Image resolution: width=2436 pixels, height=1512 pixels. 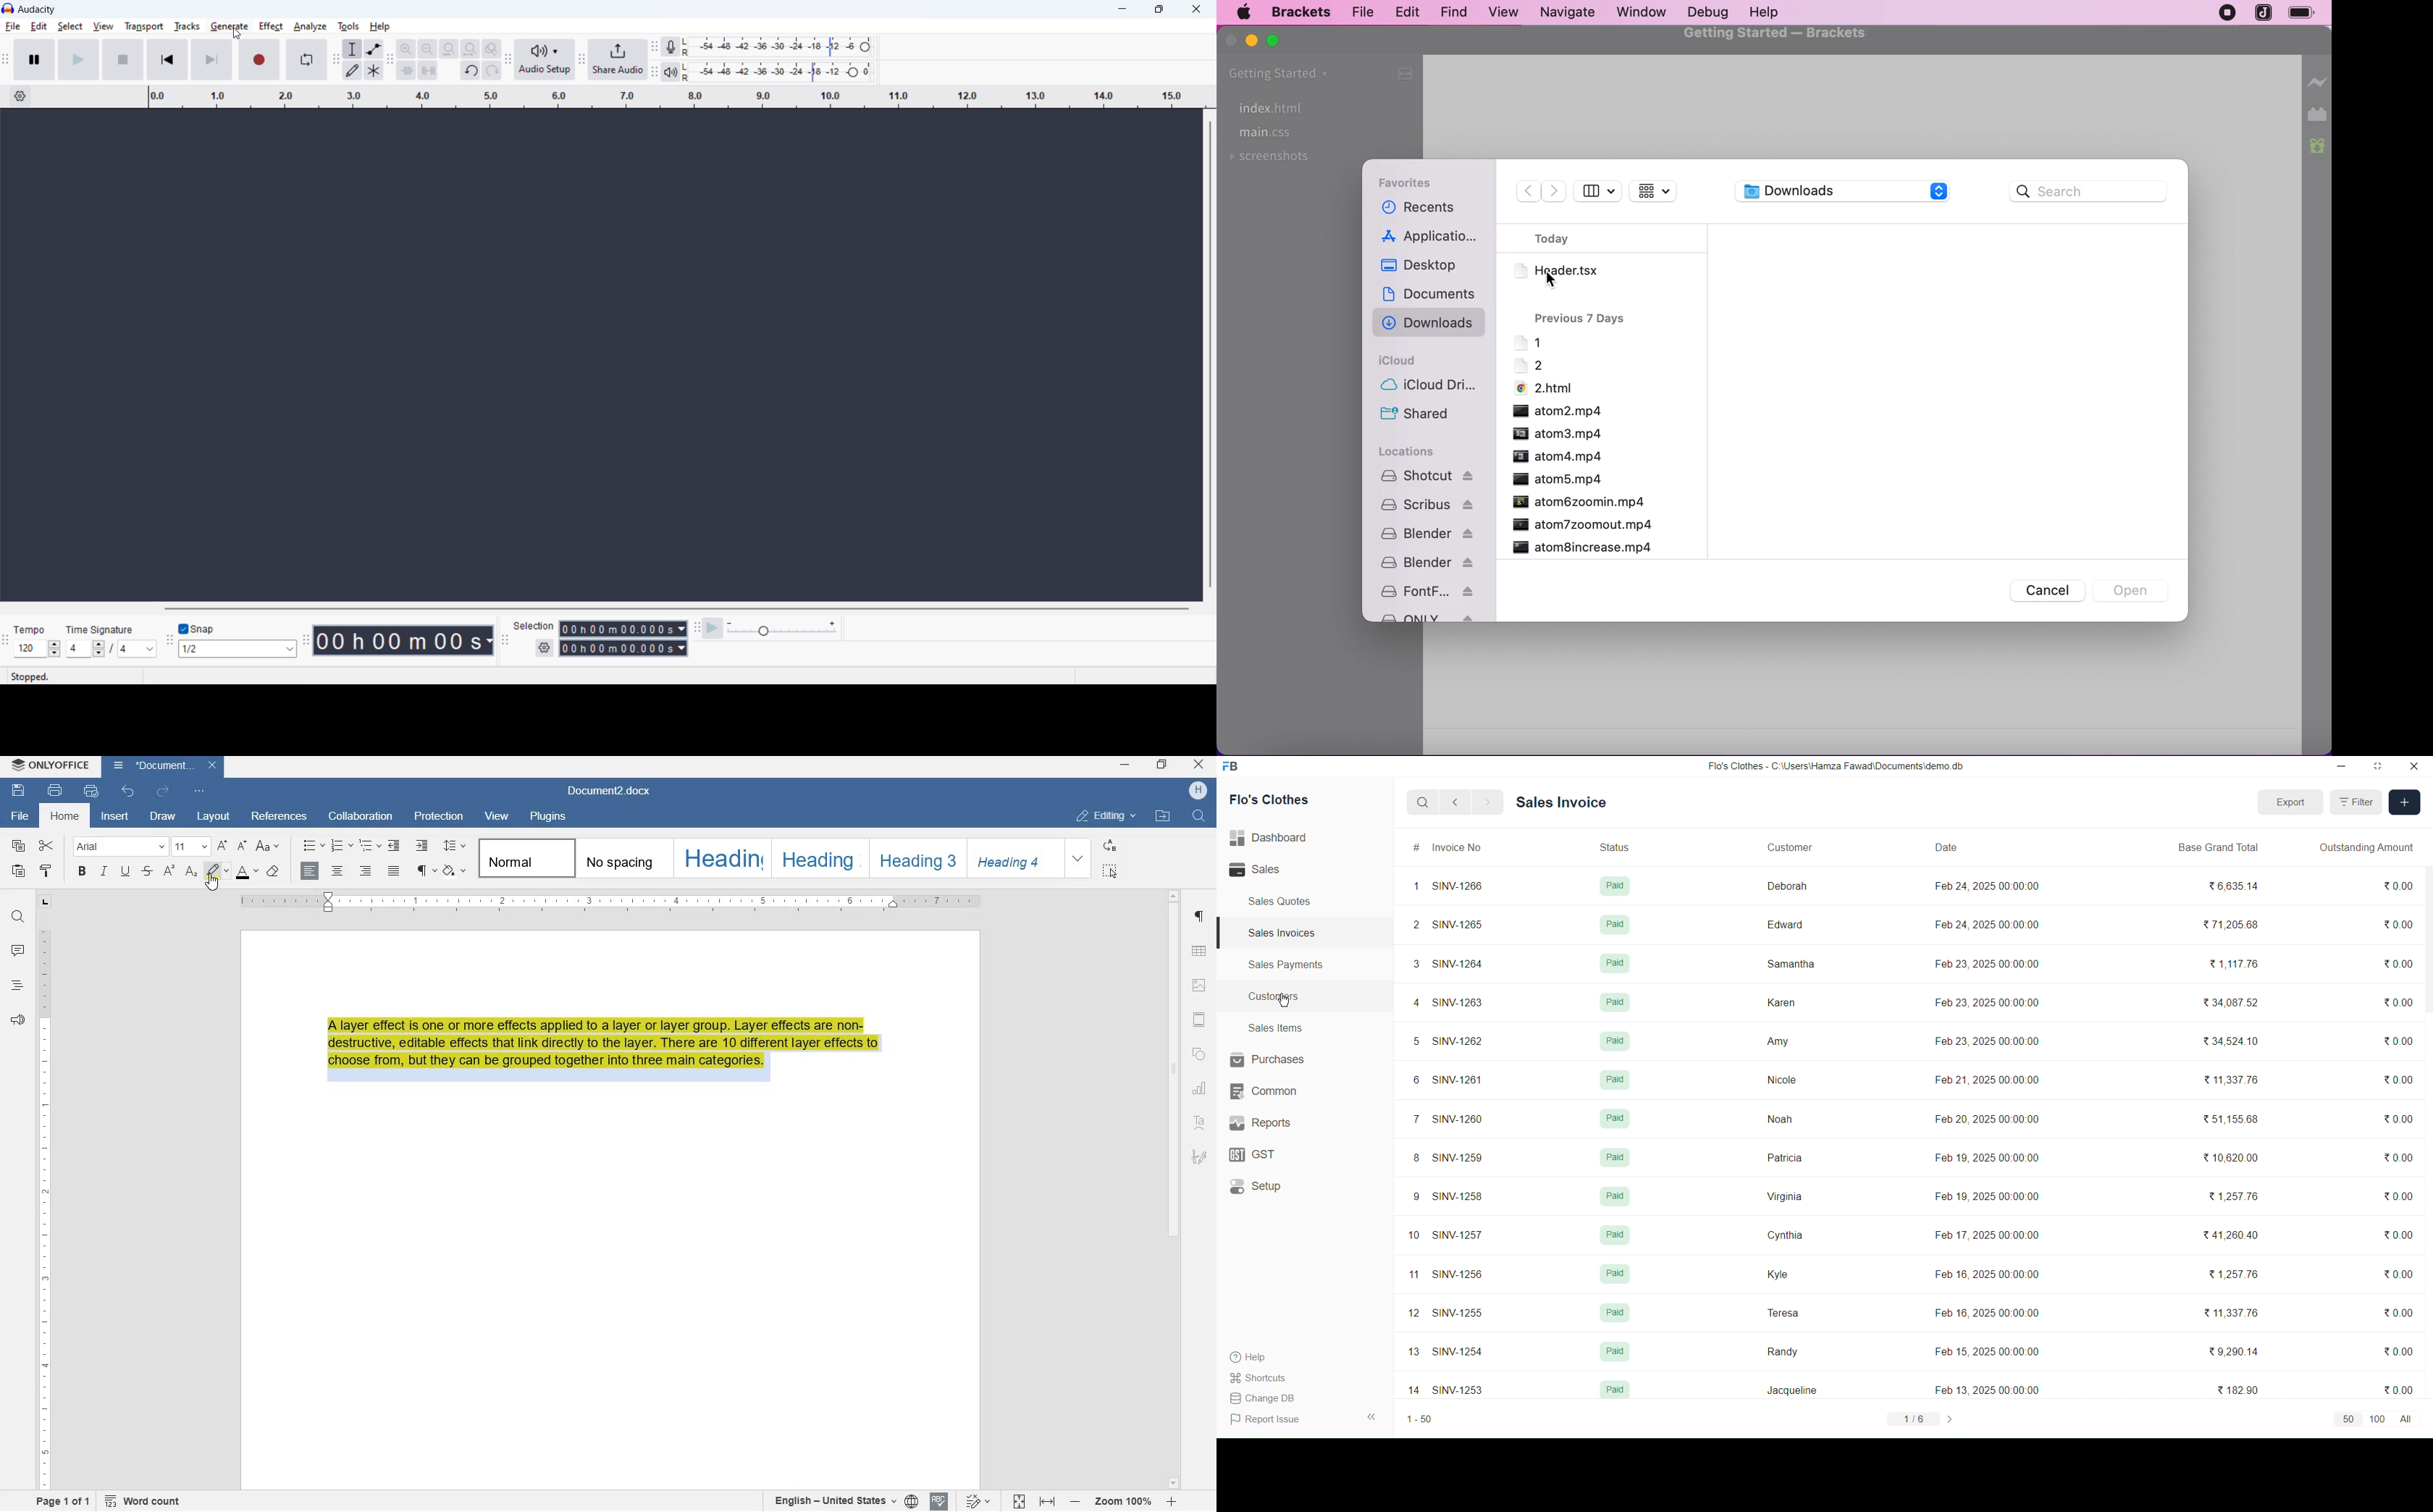 I want to click on play, so click(x=79, y=60).